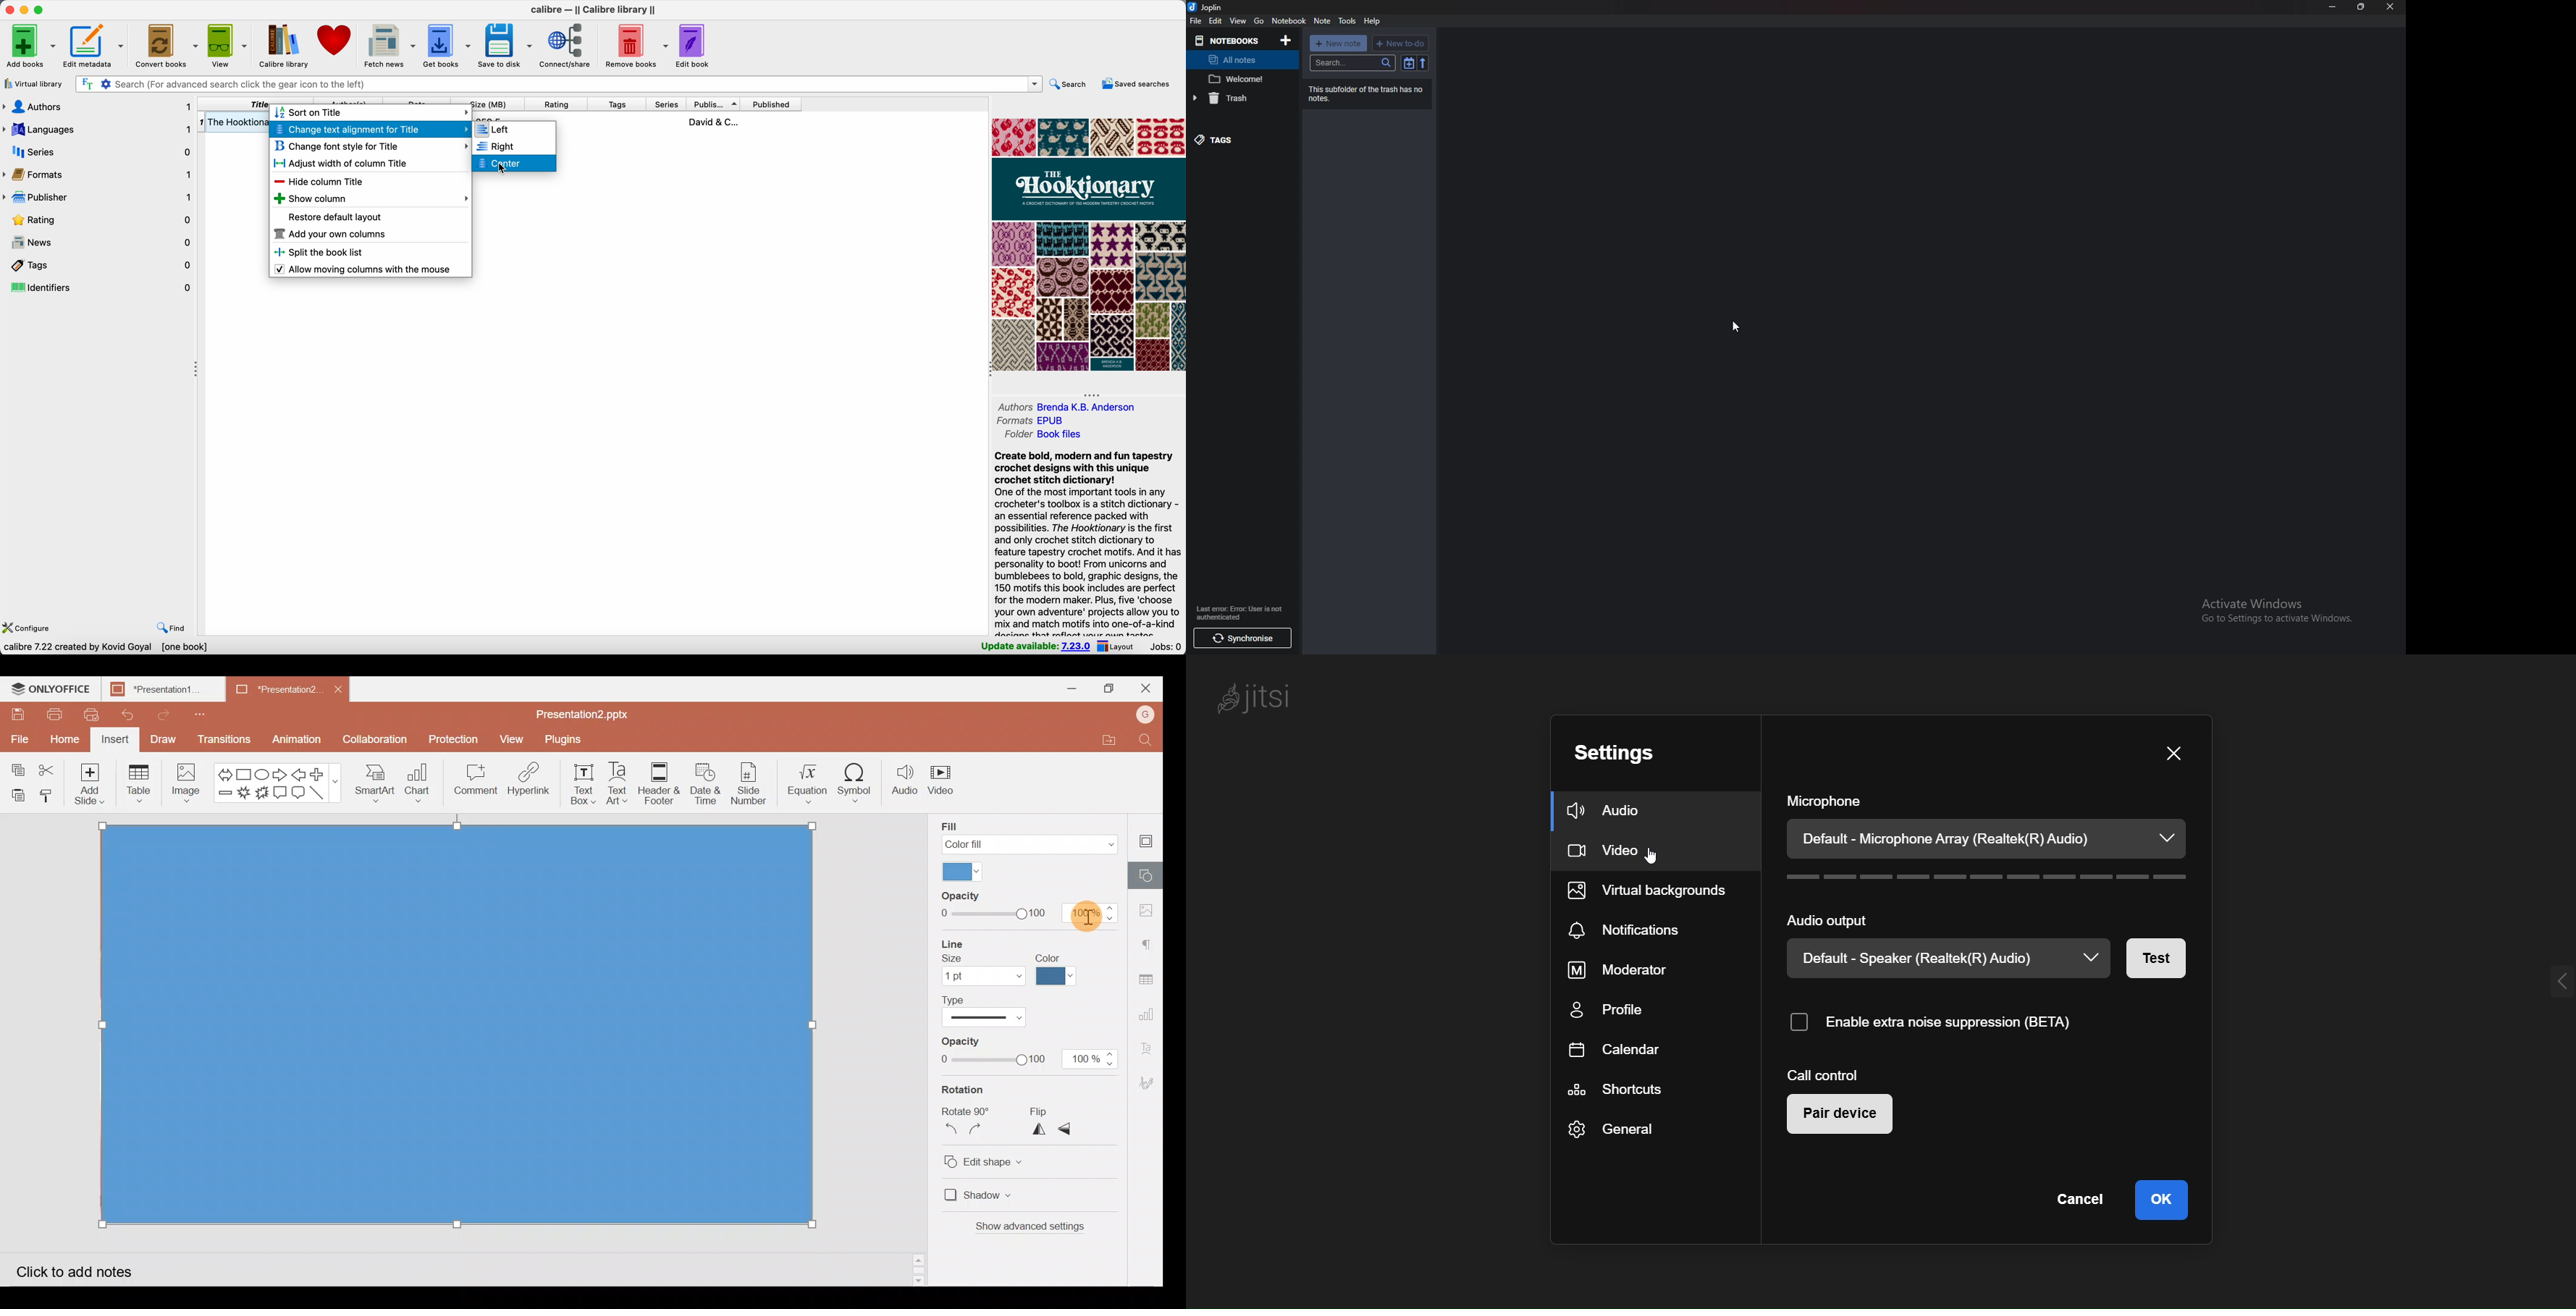  What do you see at coordinates (473, 780) in the screenshot?
I see `Comment` at bounding box center [473, 780].